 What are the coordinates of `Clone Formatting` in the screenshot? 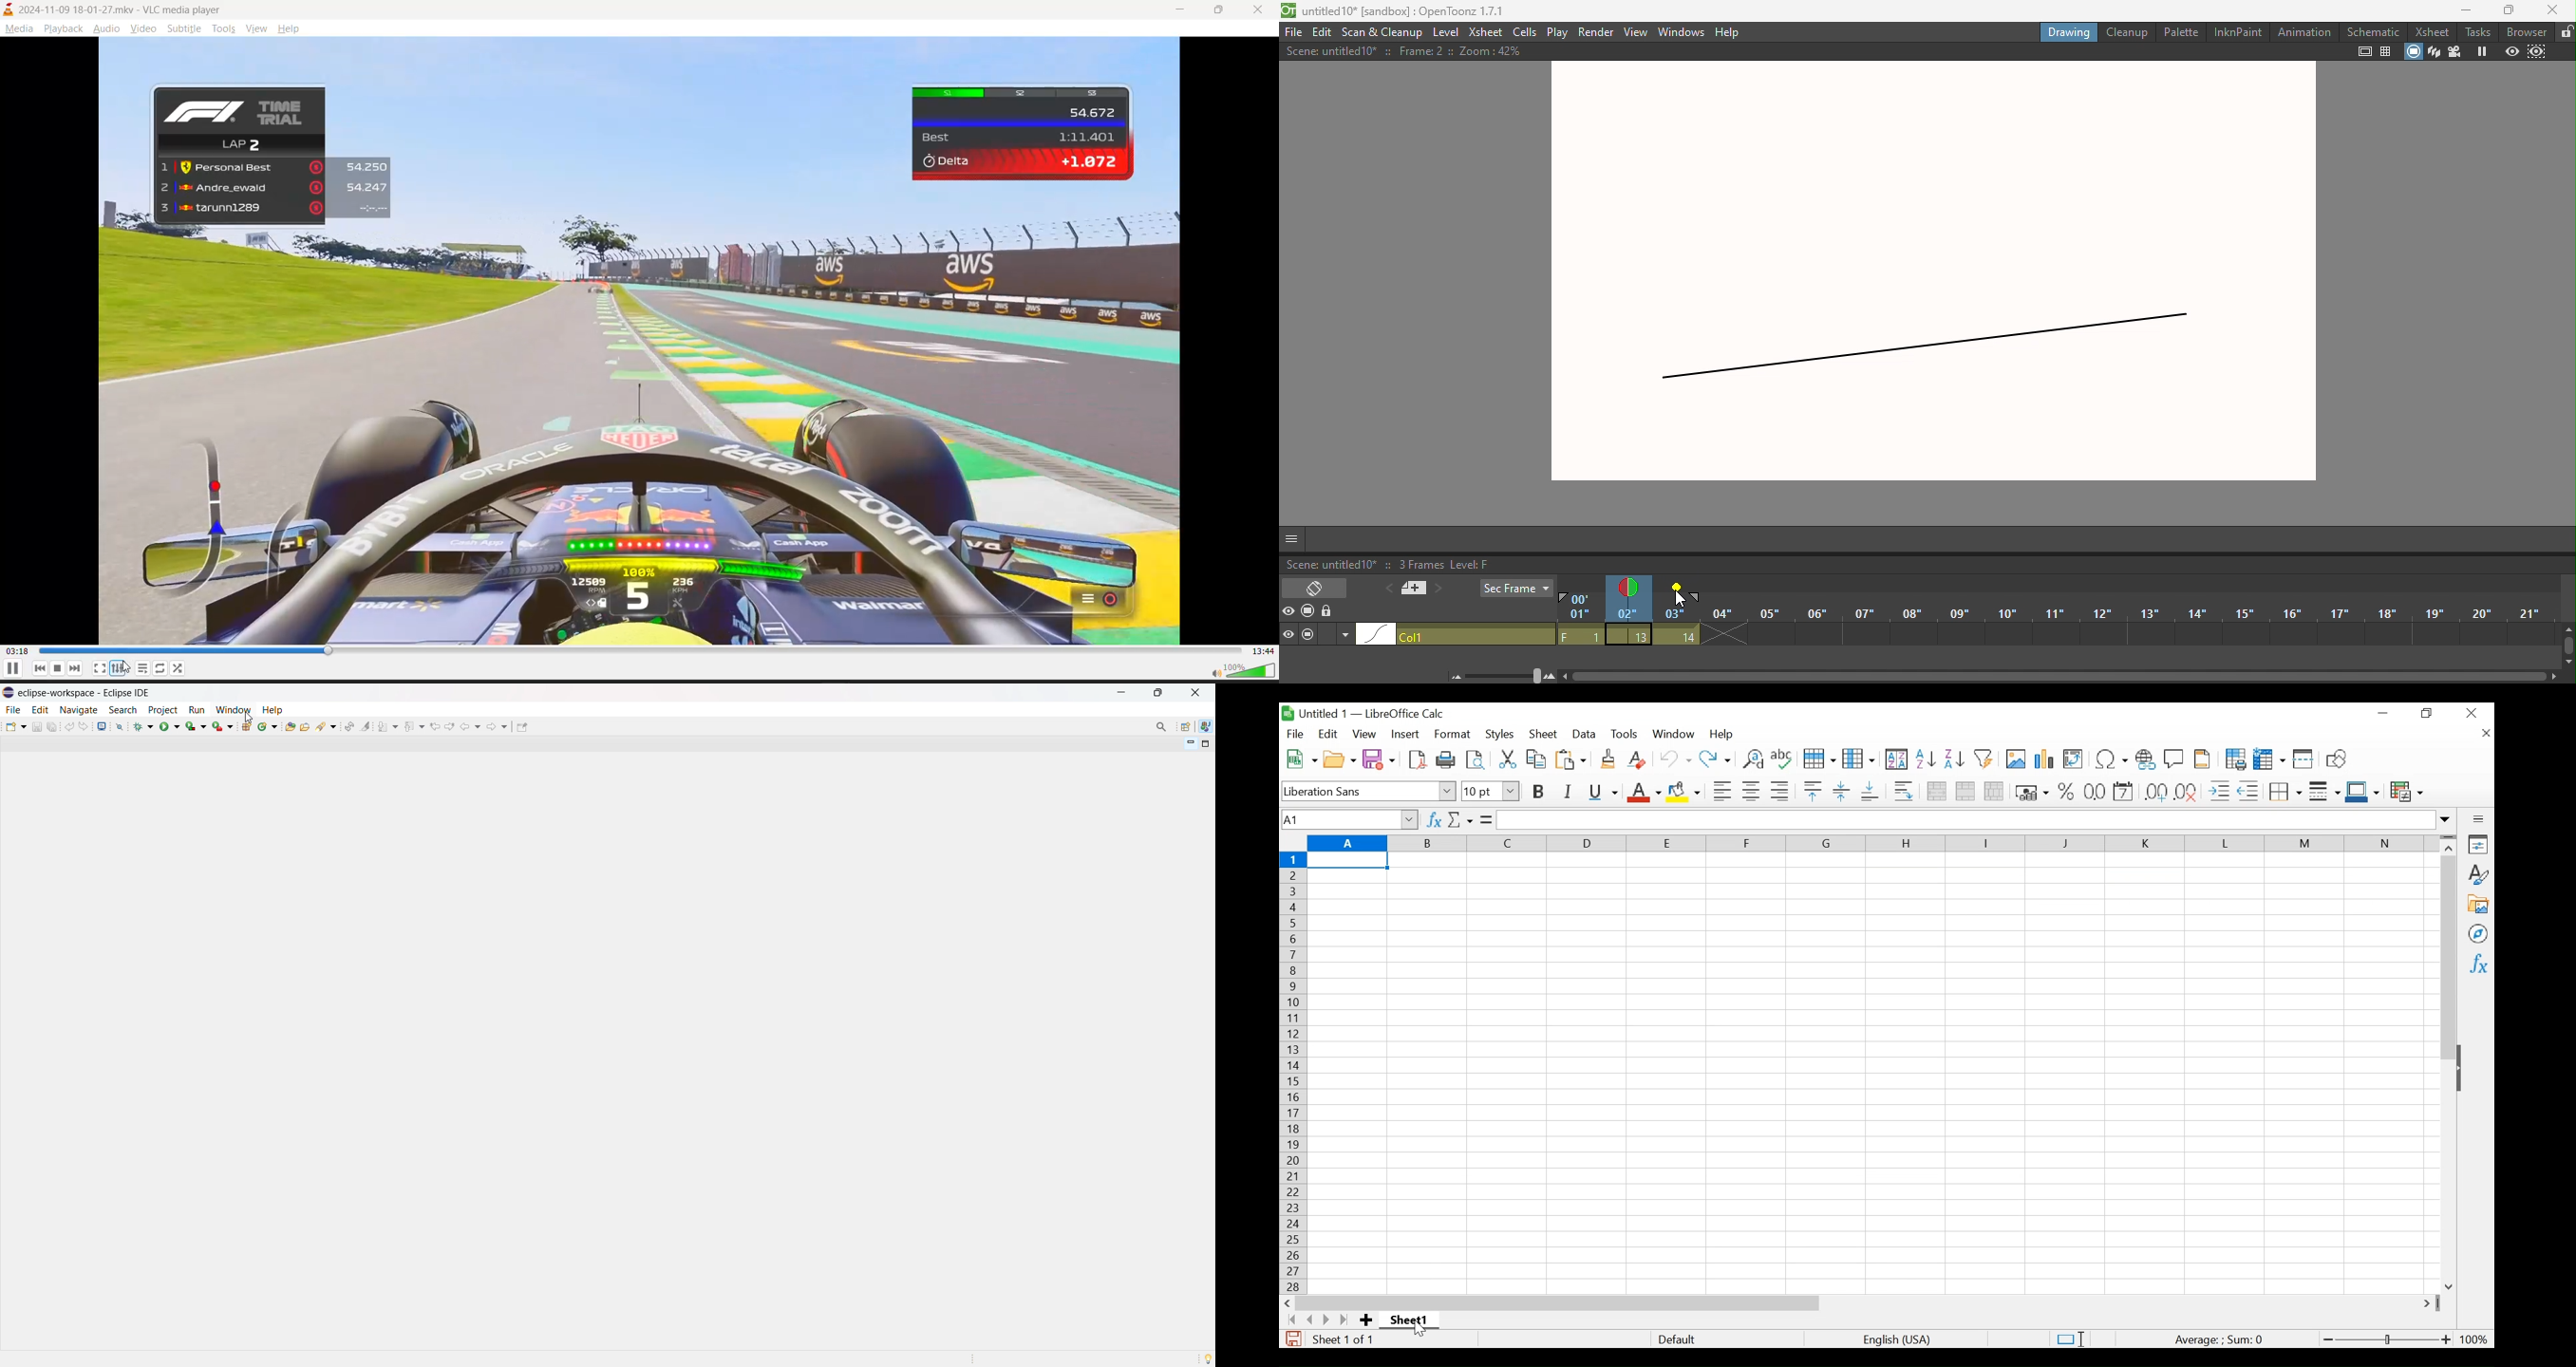 It's located at (1607, 759).